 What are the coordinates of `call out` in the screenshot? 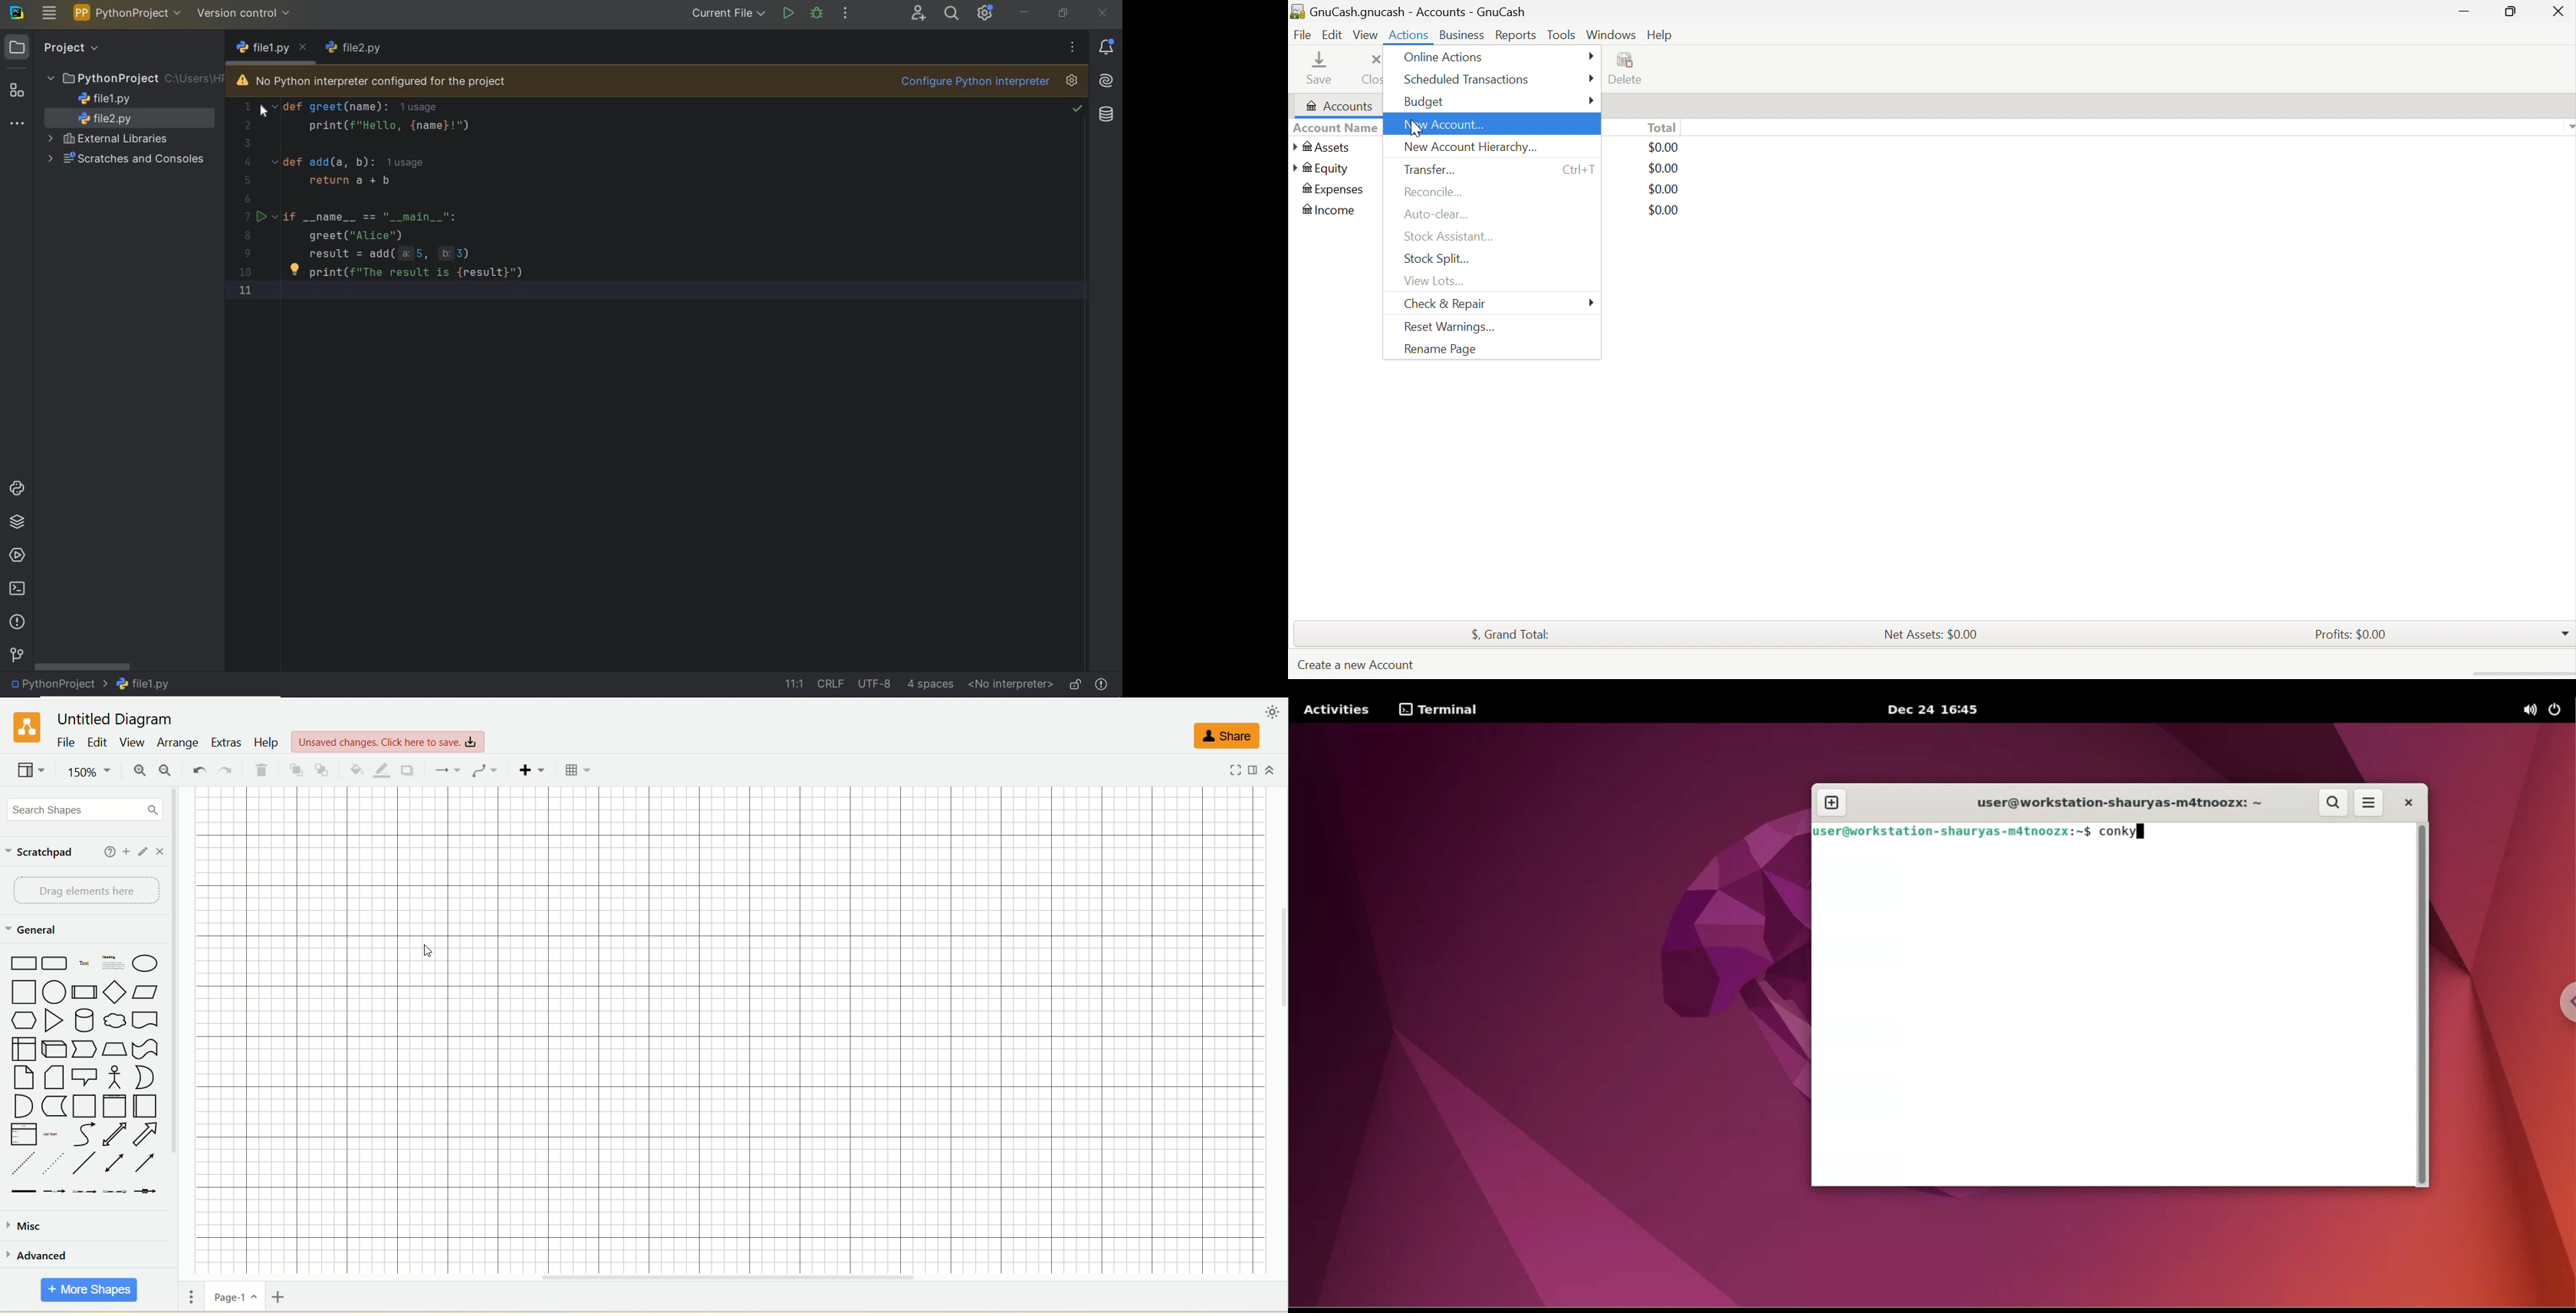 It's located at (84, 1076).